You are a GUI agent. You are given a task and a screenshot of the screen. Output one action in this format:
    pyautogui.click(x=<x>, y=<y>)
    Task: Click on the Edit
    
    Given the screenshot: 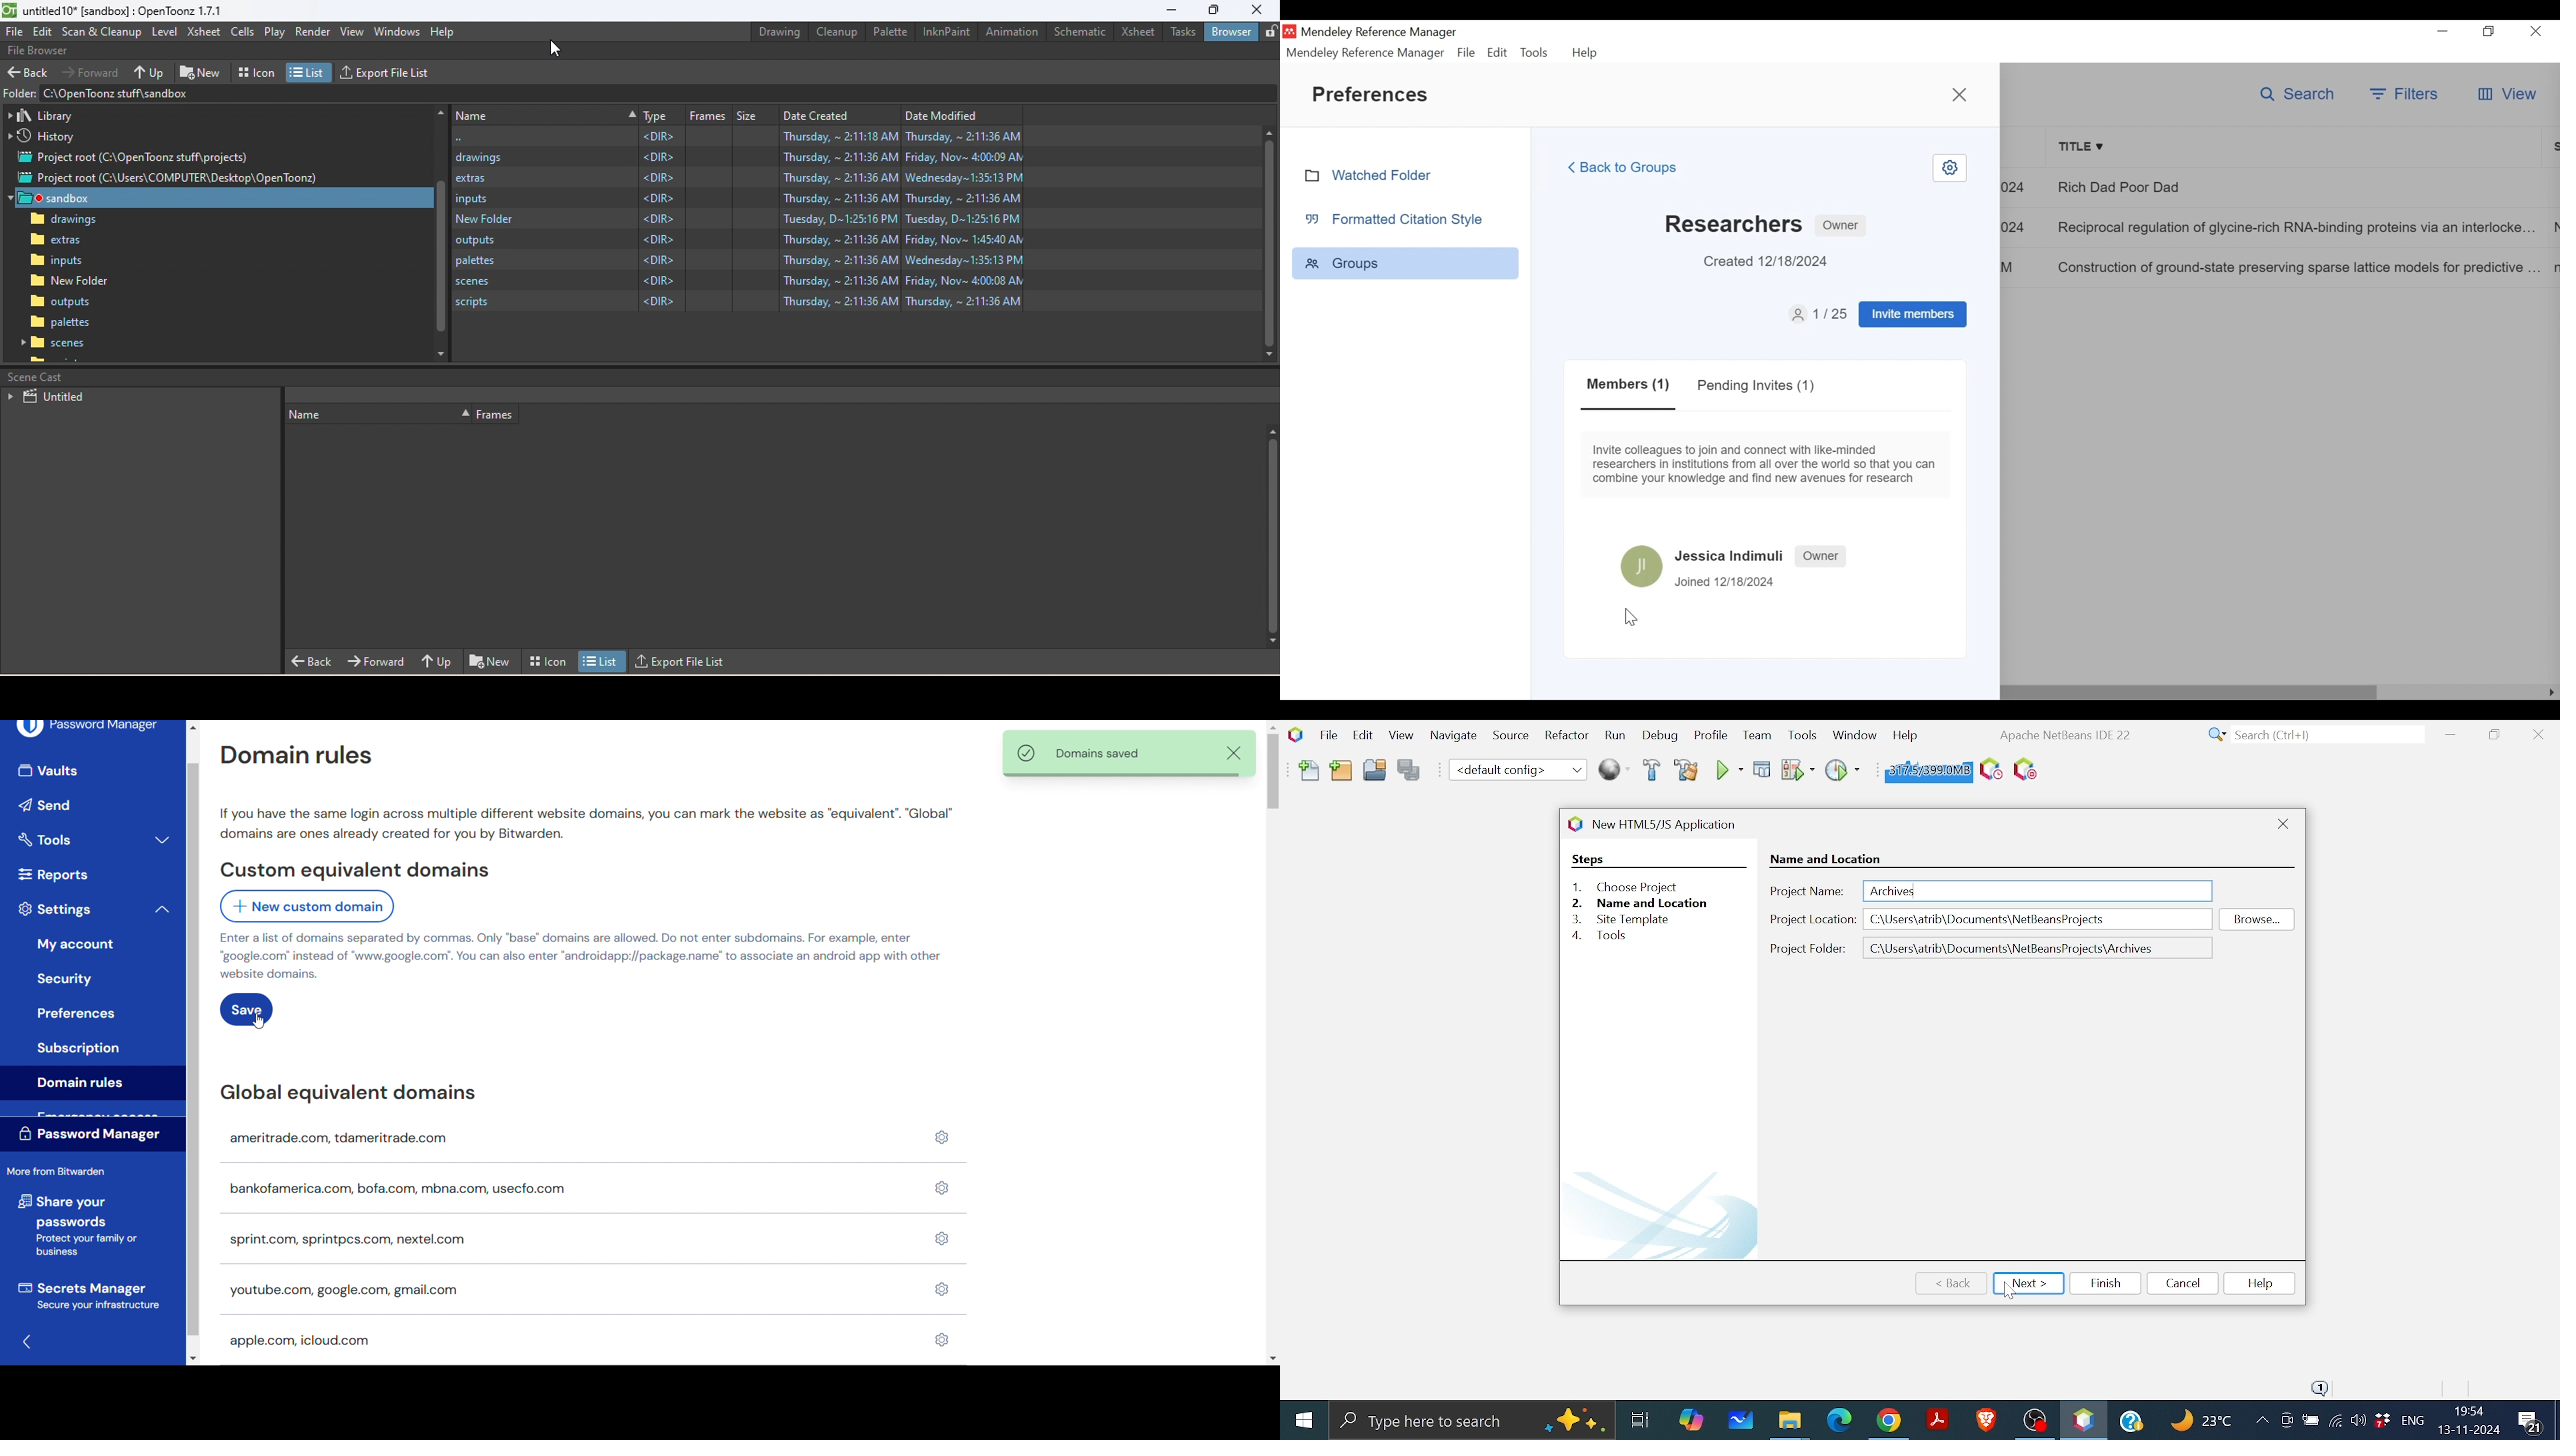 What is the action you would take?
    pyautogui.click(x=1497, y=53)
    